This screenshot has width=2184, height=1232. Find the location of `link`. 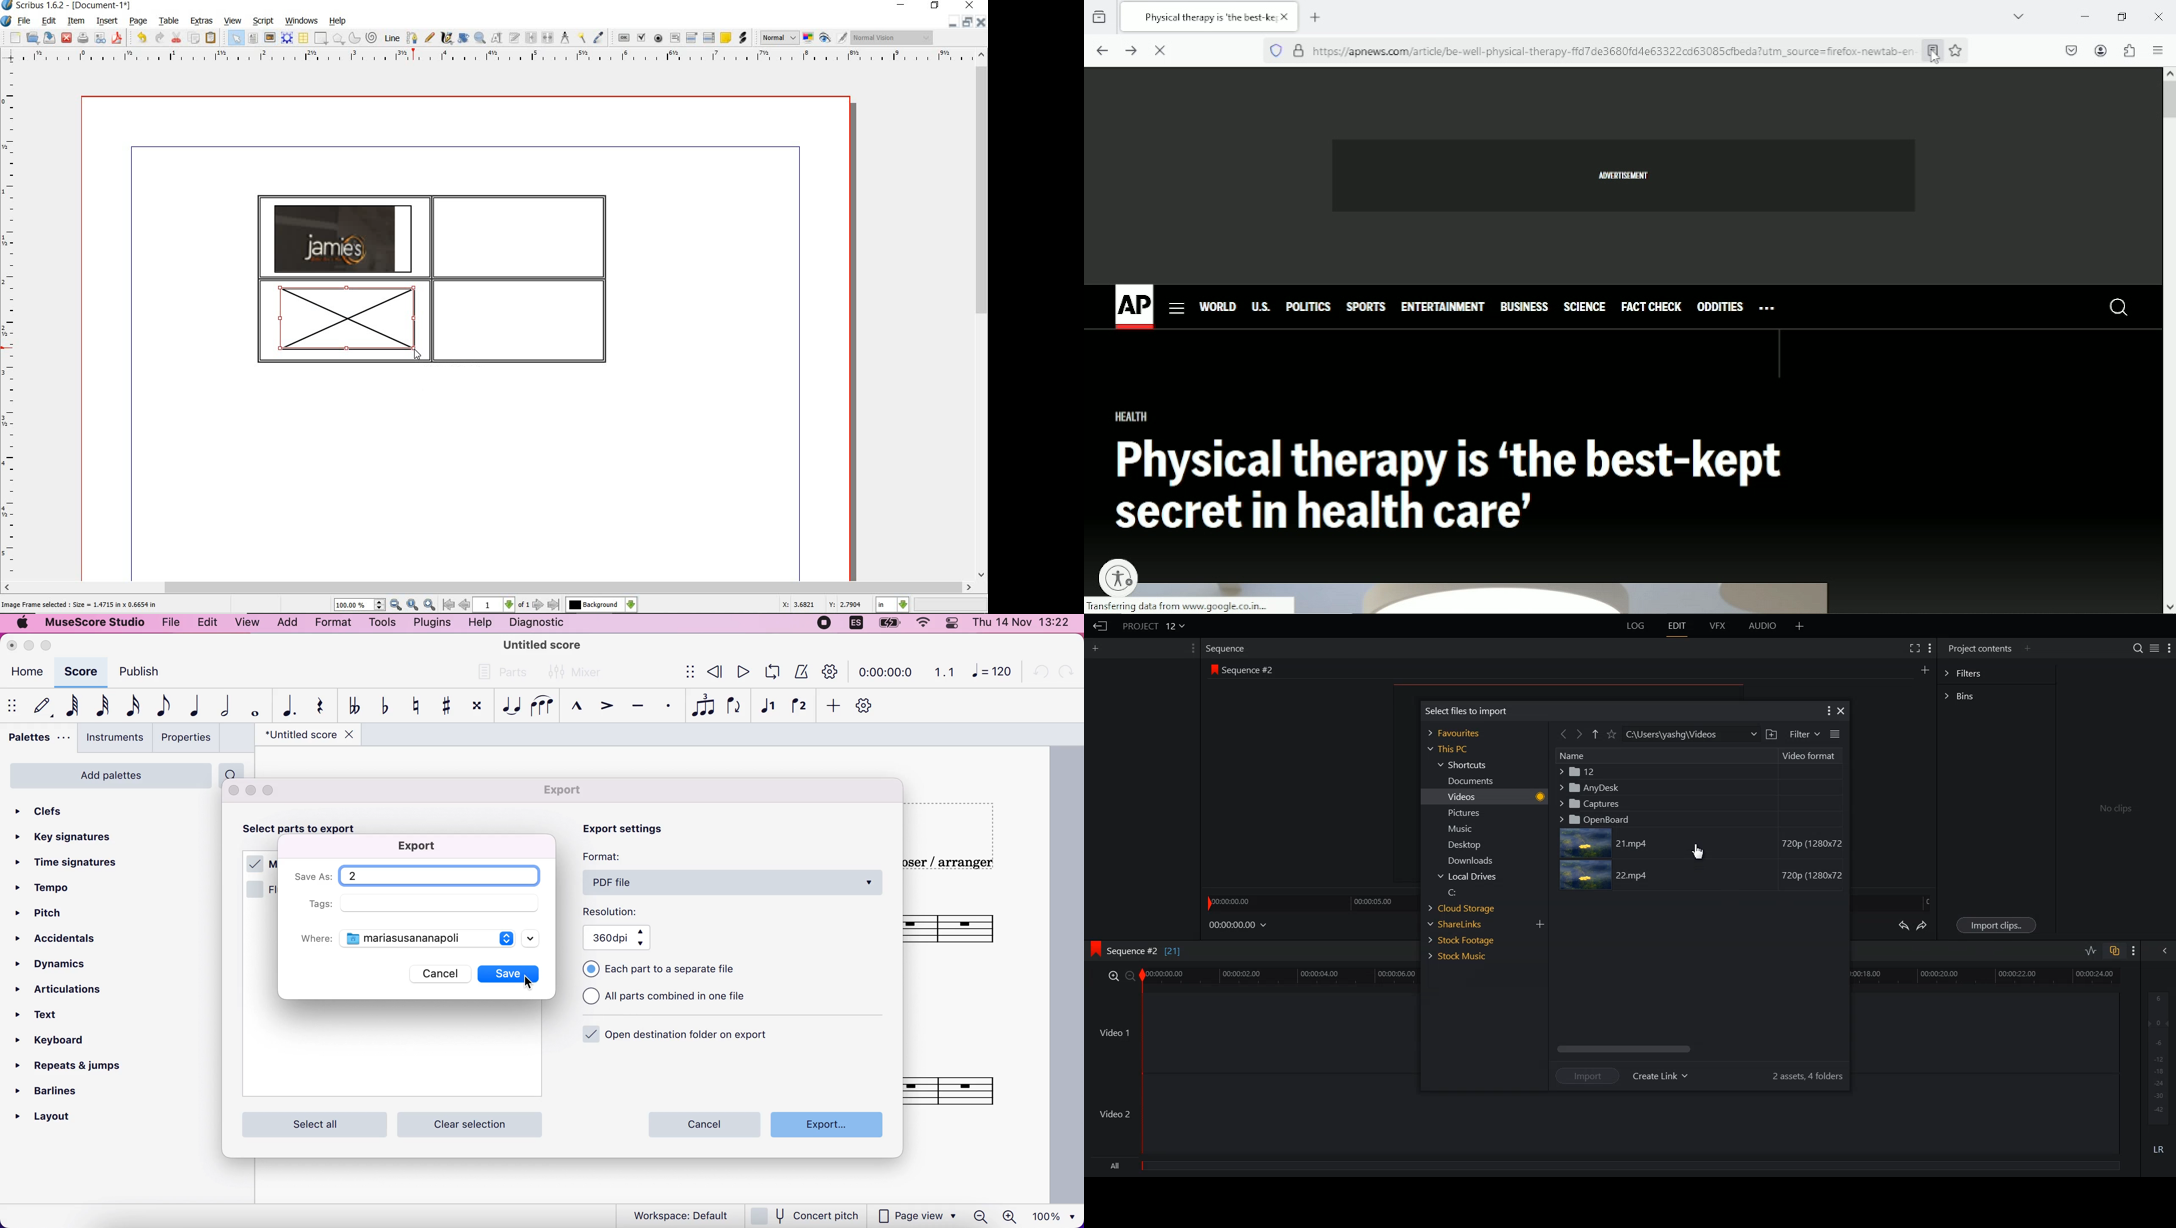

link is located at coordinates (1613, 50).